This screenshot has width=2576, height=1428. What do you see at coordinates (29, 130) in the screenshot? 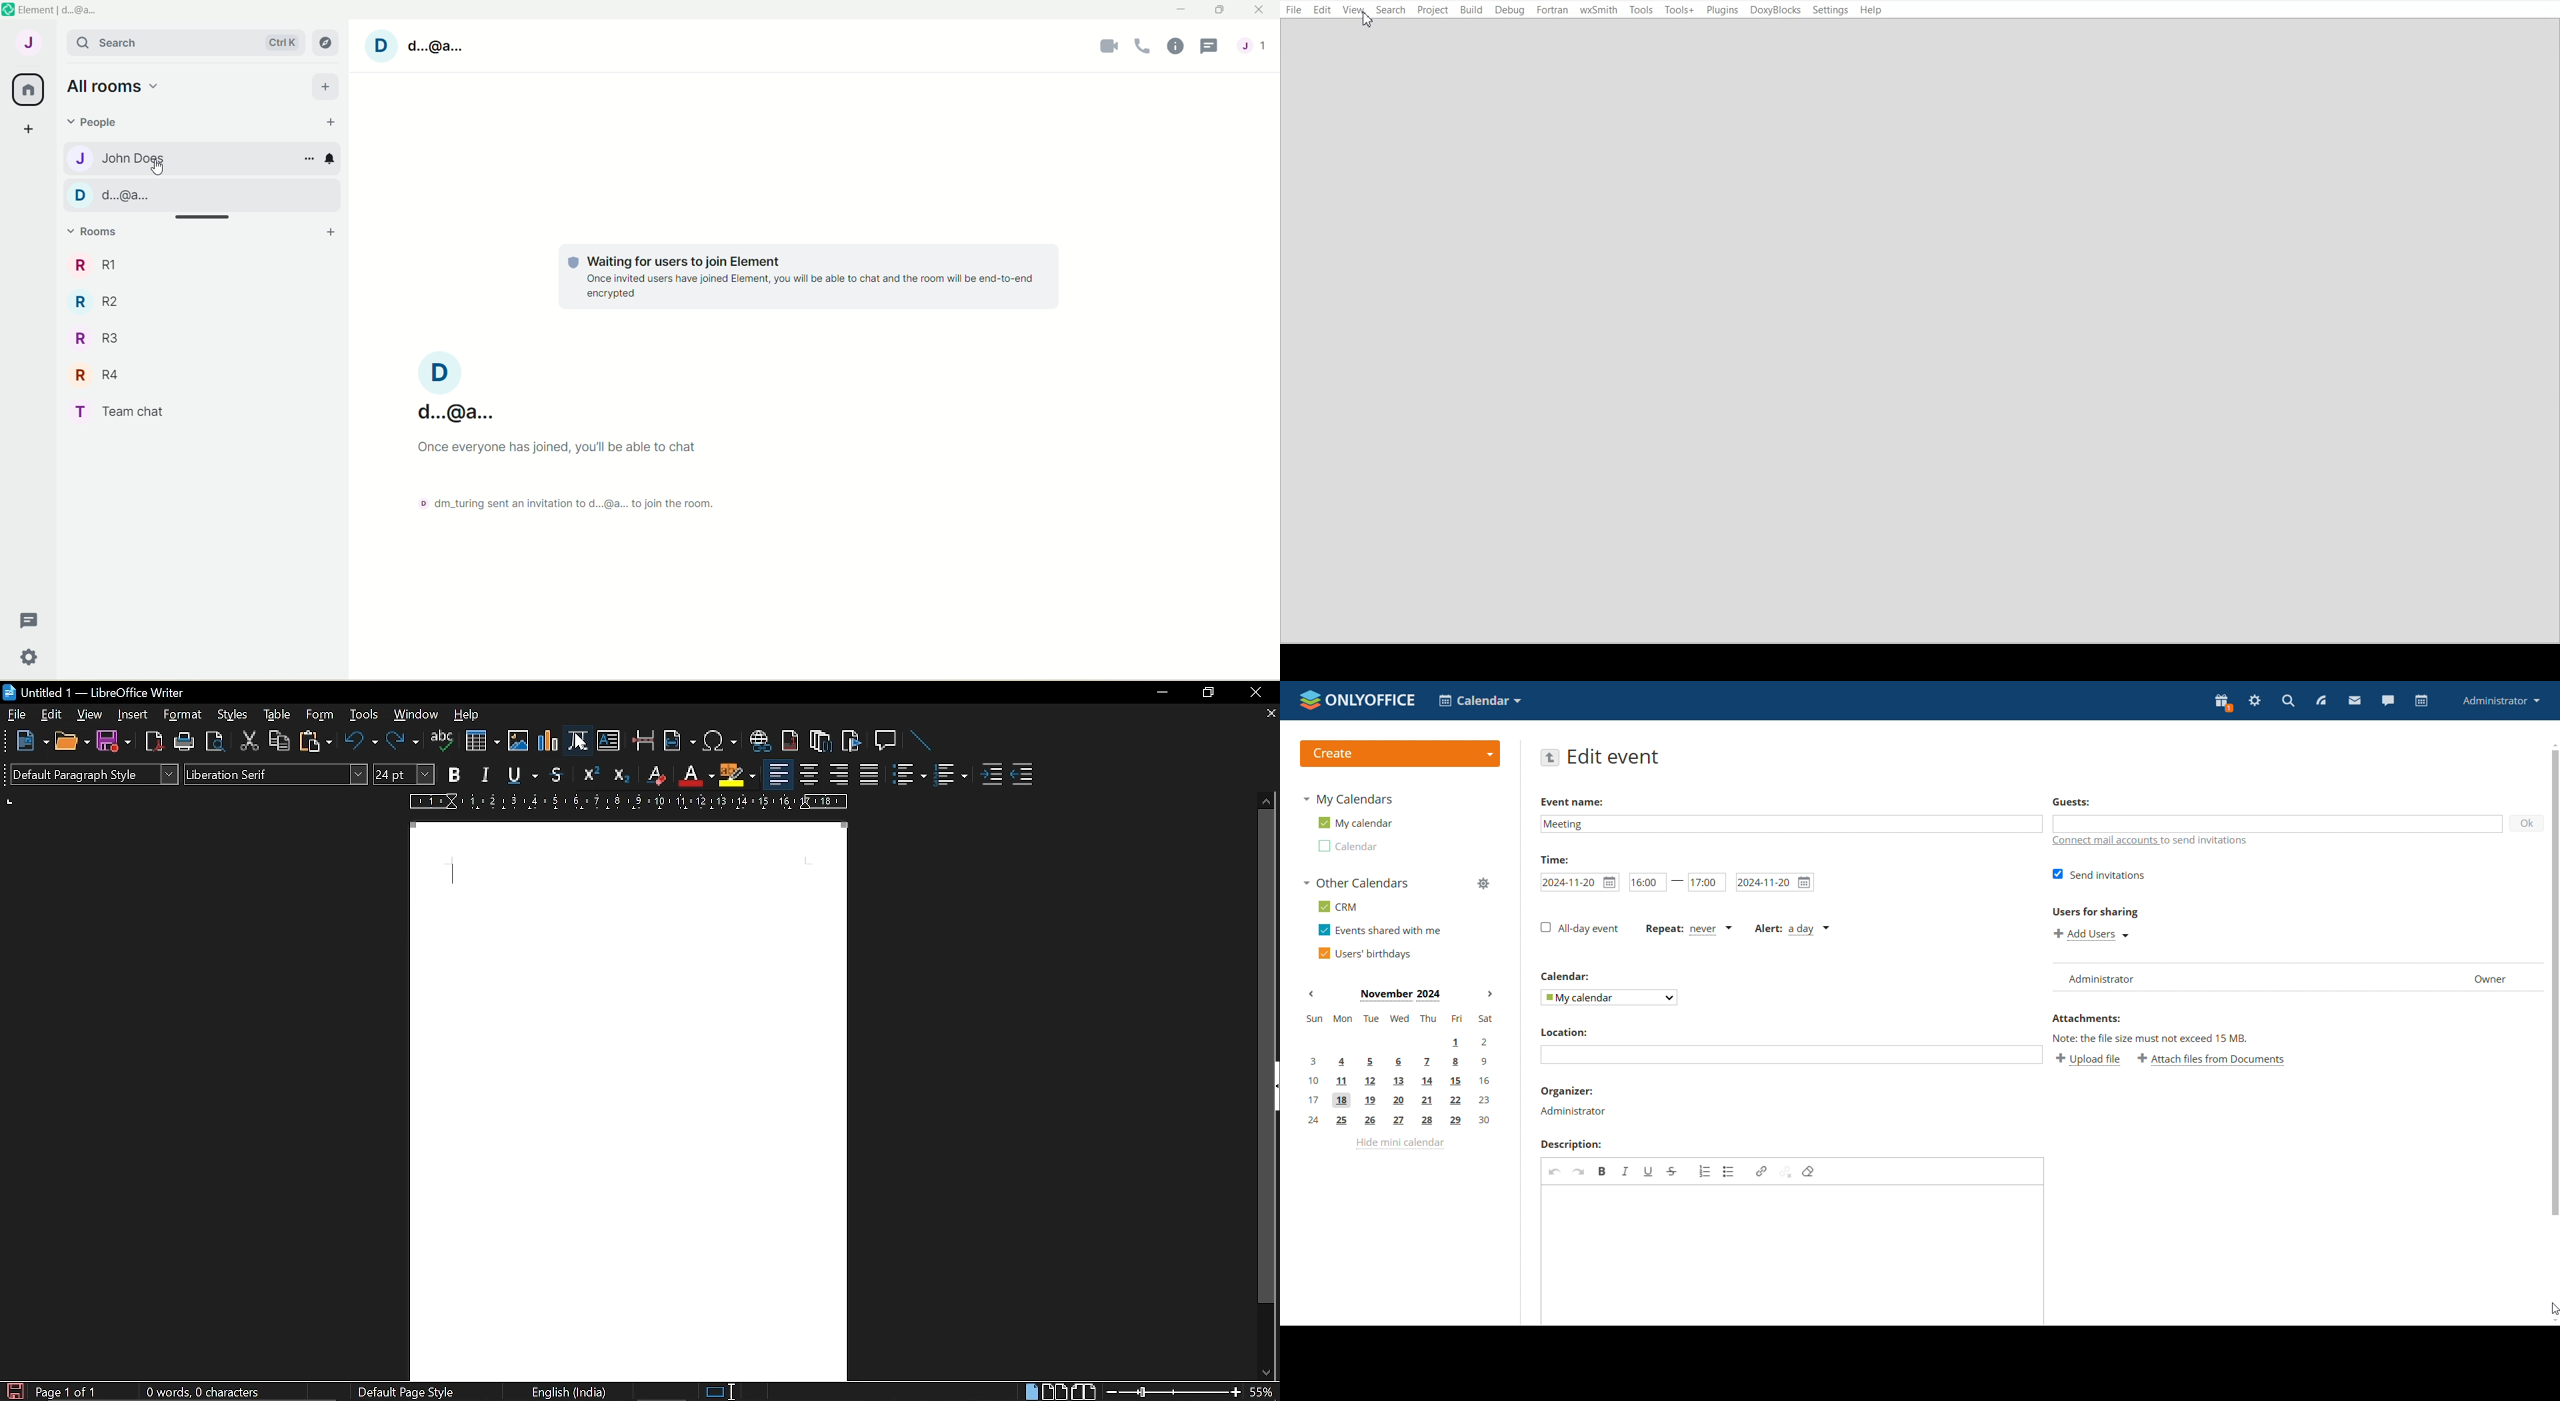
I see `create a space` at bounding box center [29, 130].